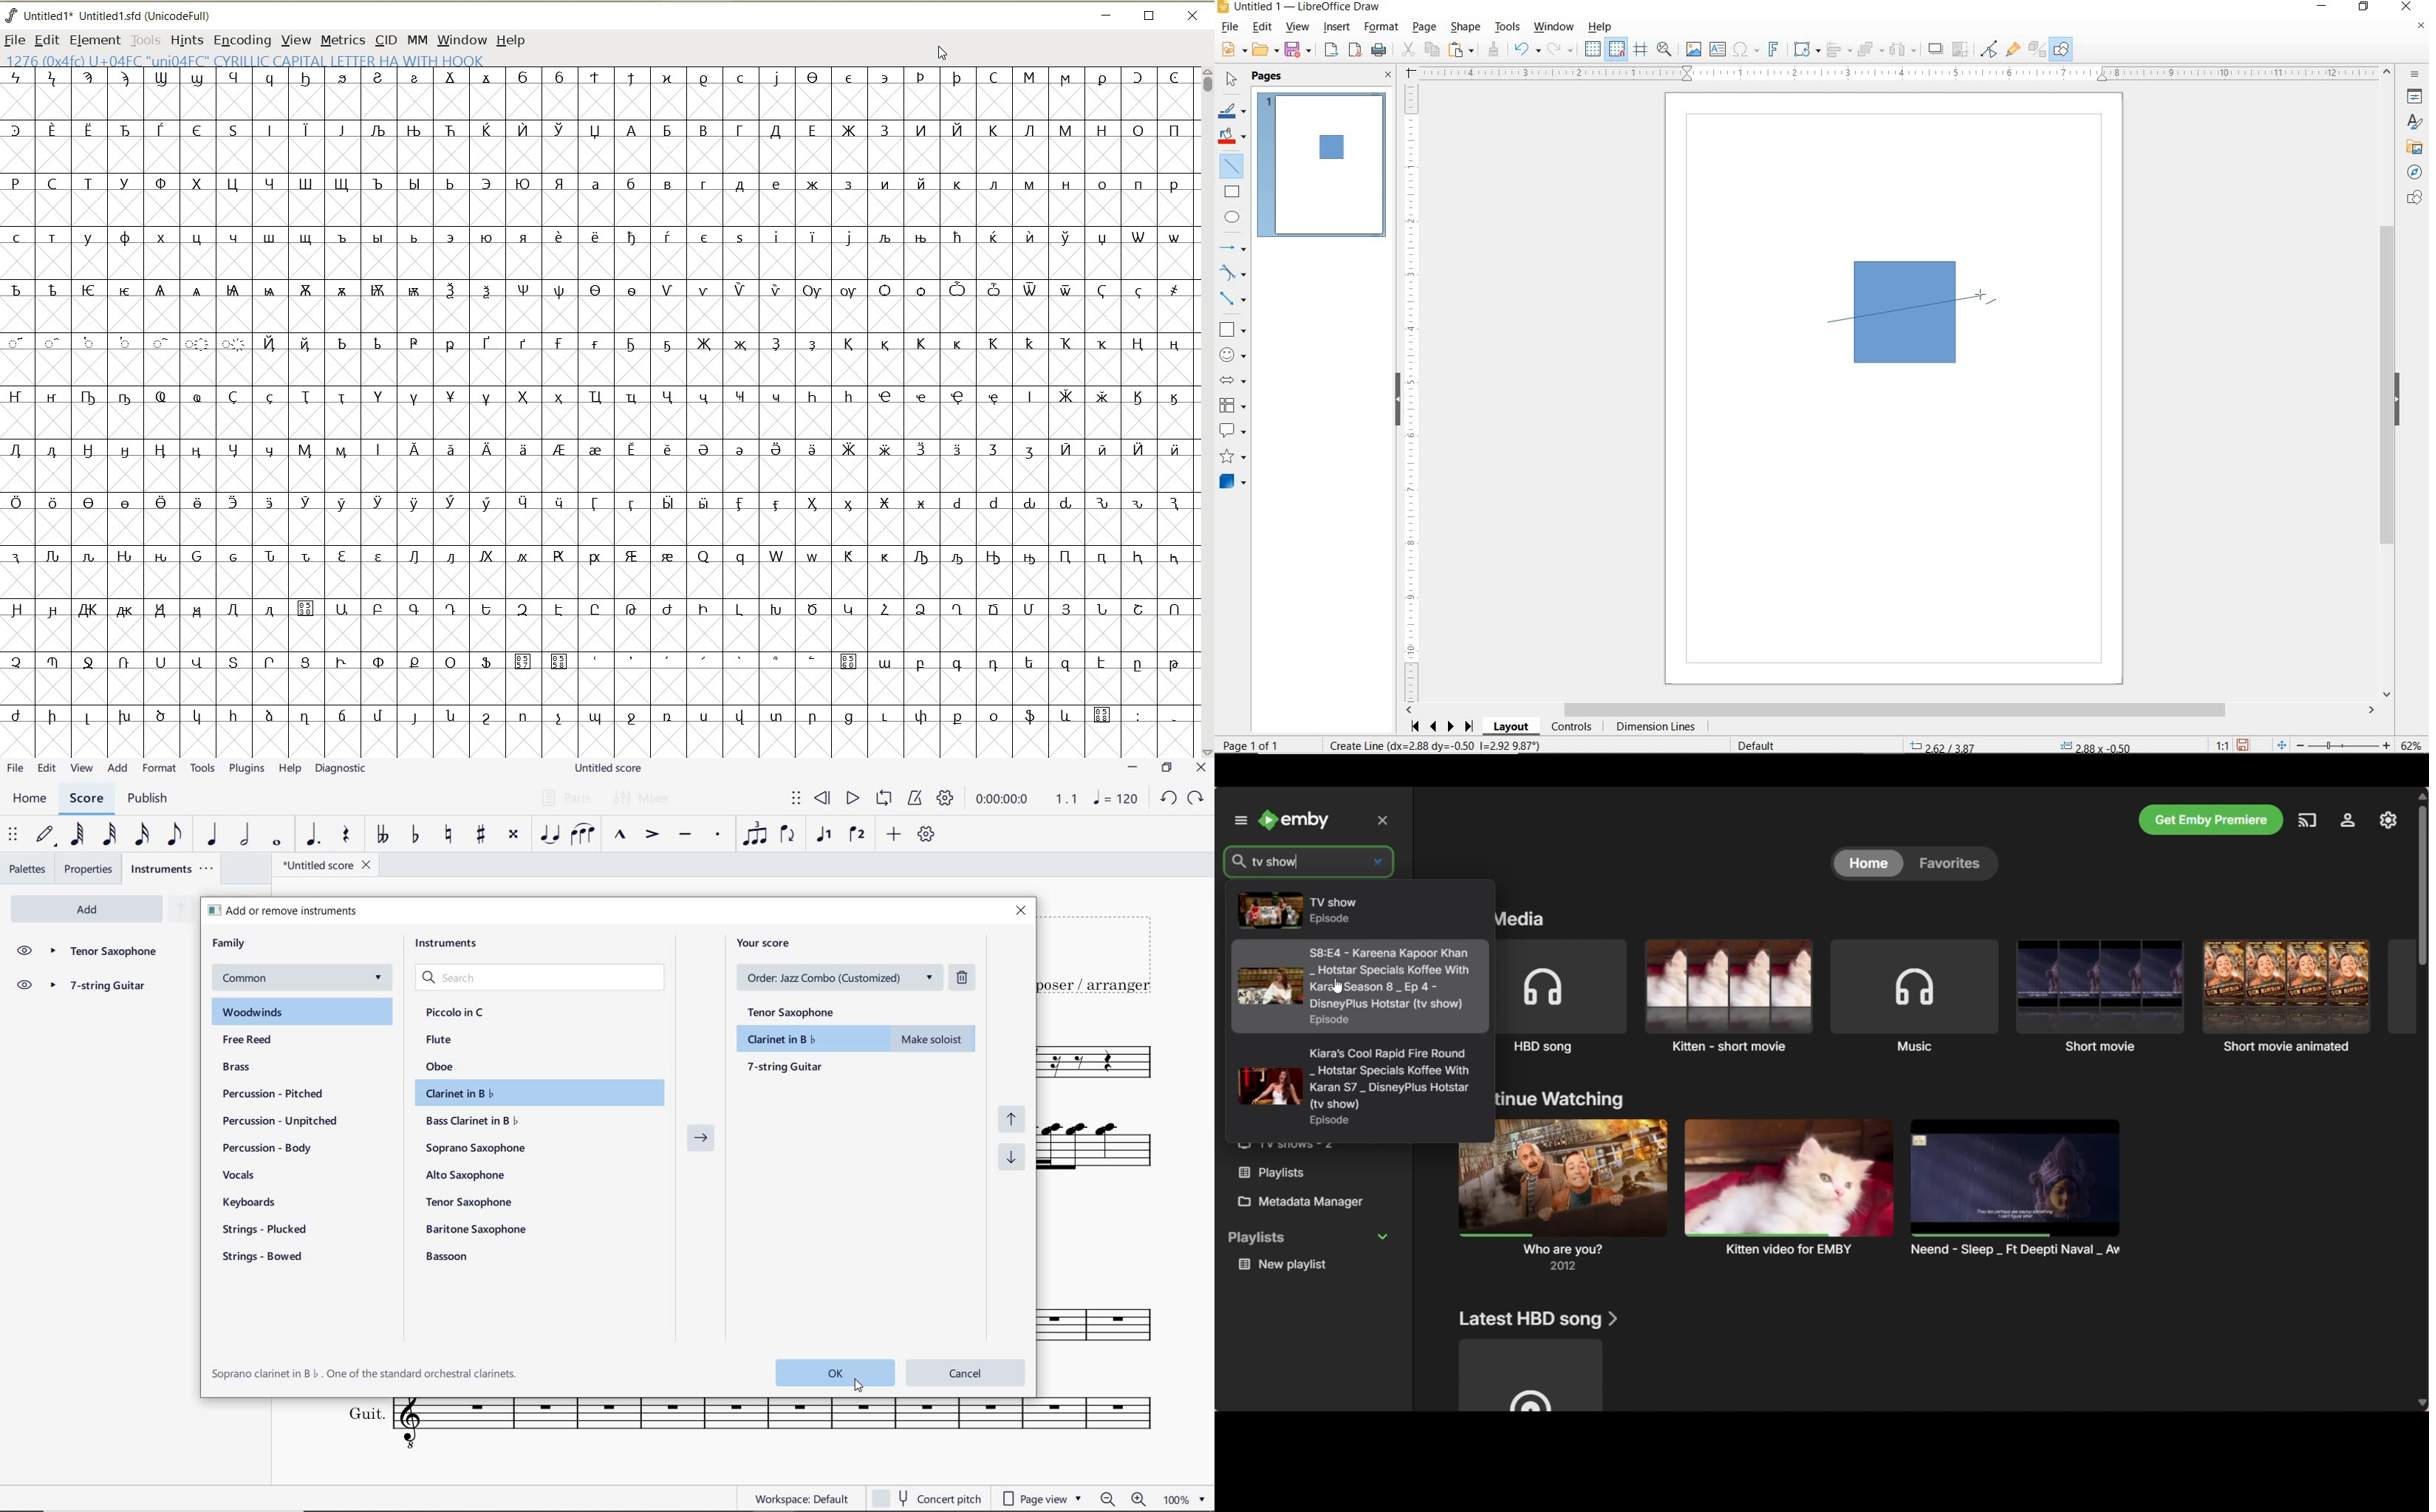 The image size is (2436, 1512). I want to click on REDO, so click(1564, 50).